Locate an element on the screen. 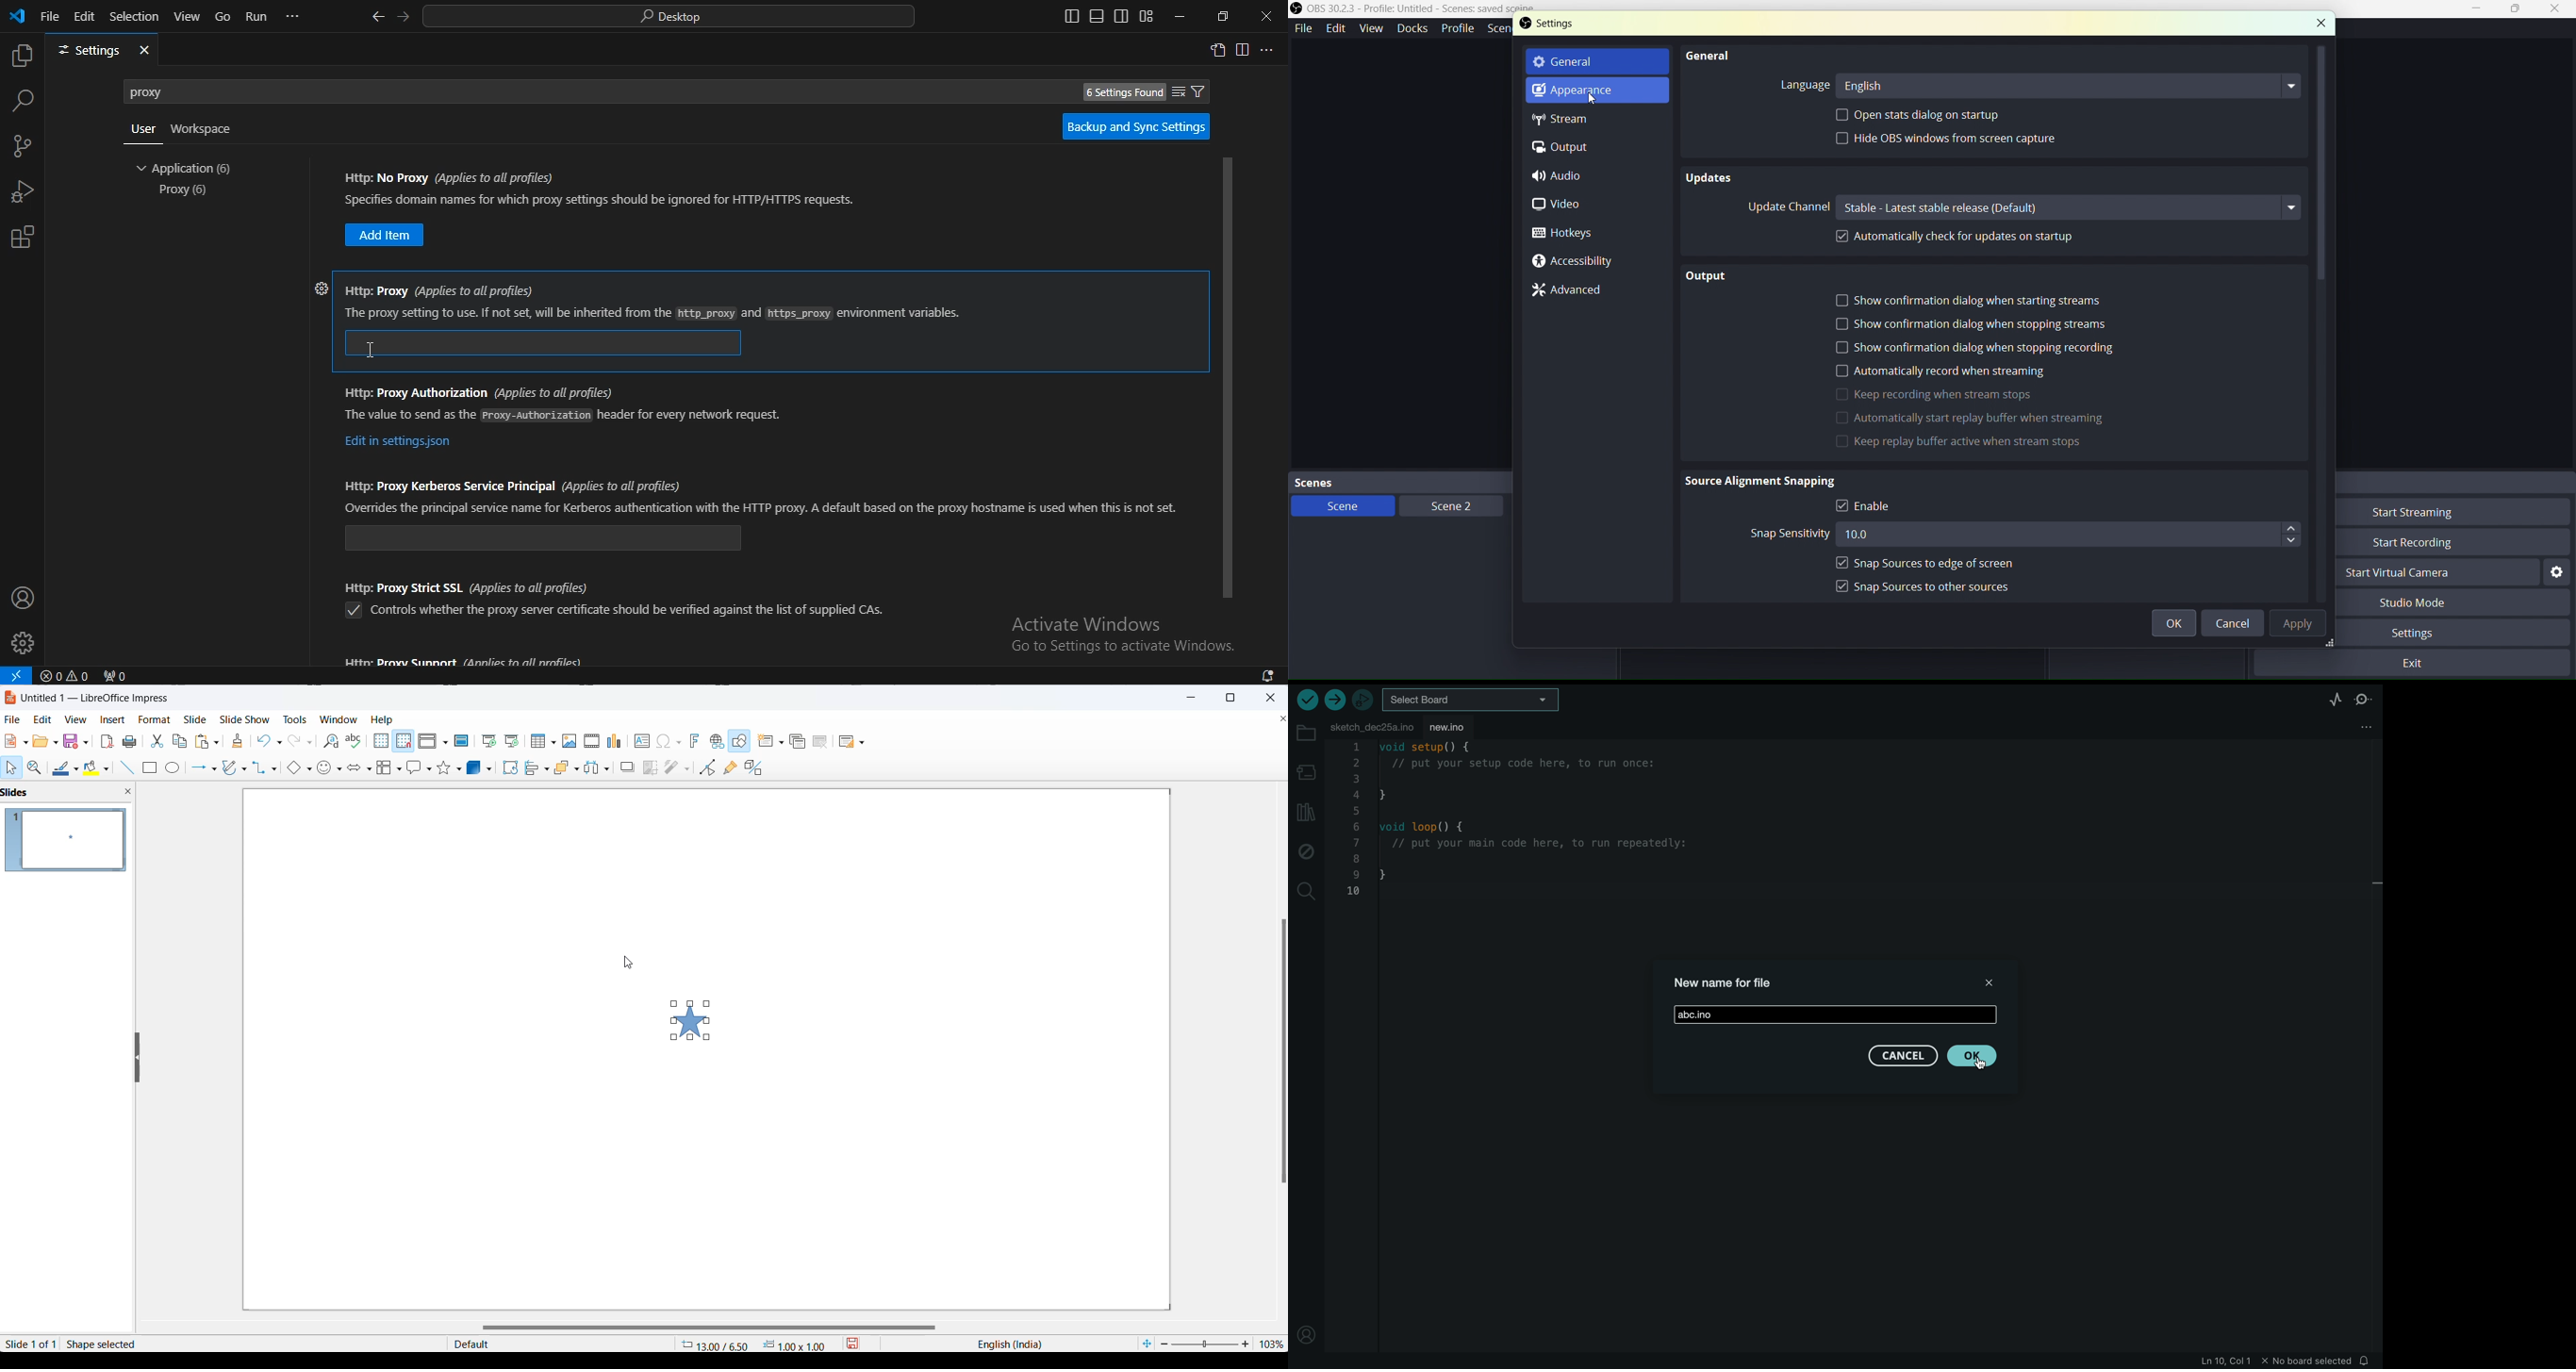 This screenshot has width=2576, height=1372. callout shapes is located at coordinates (420, 770).